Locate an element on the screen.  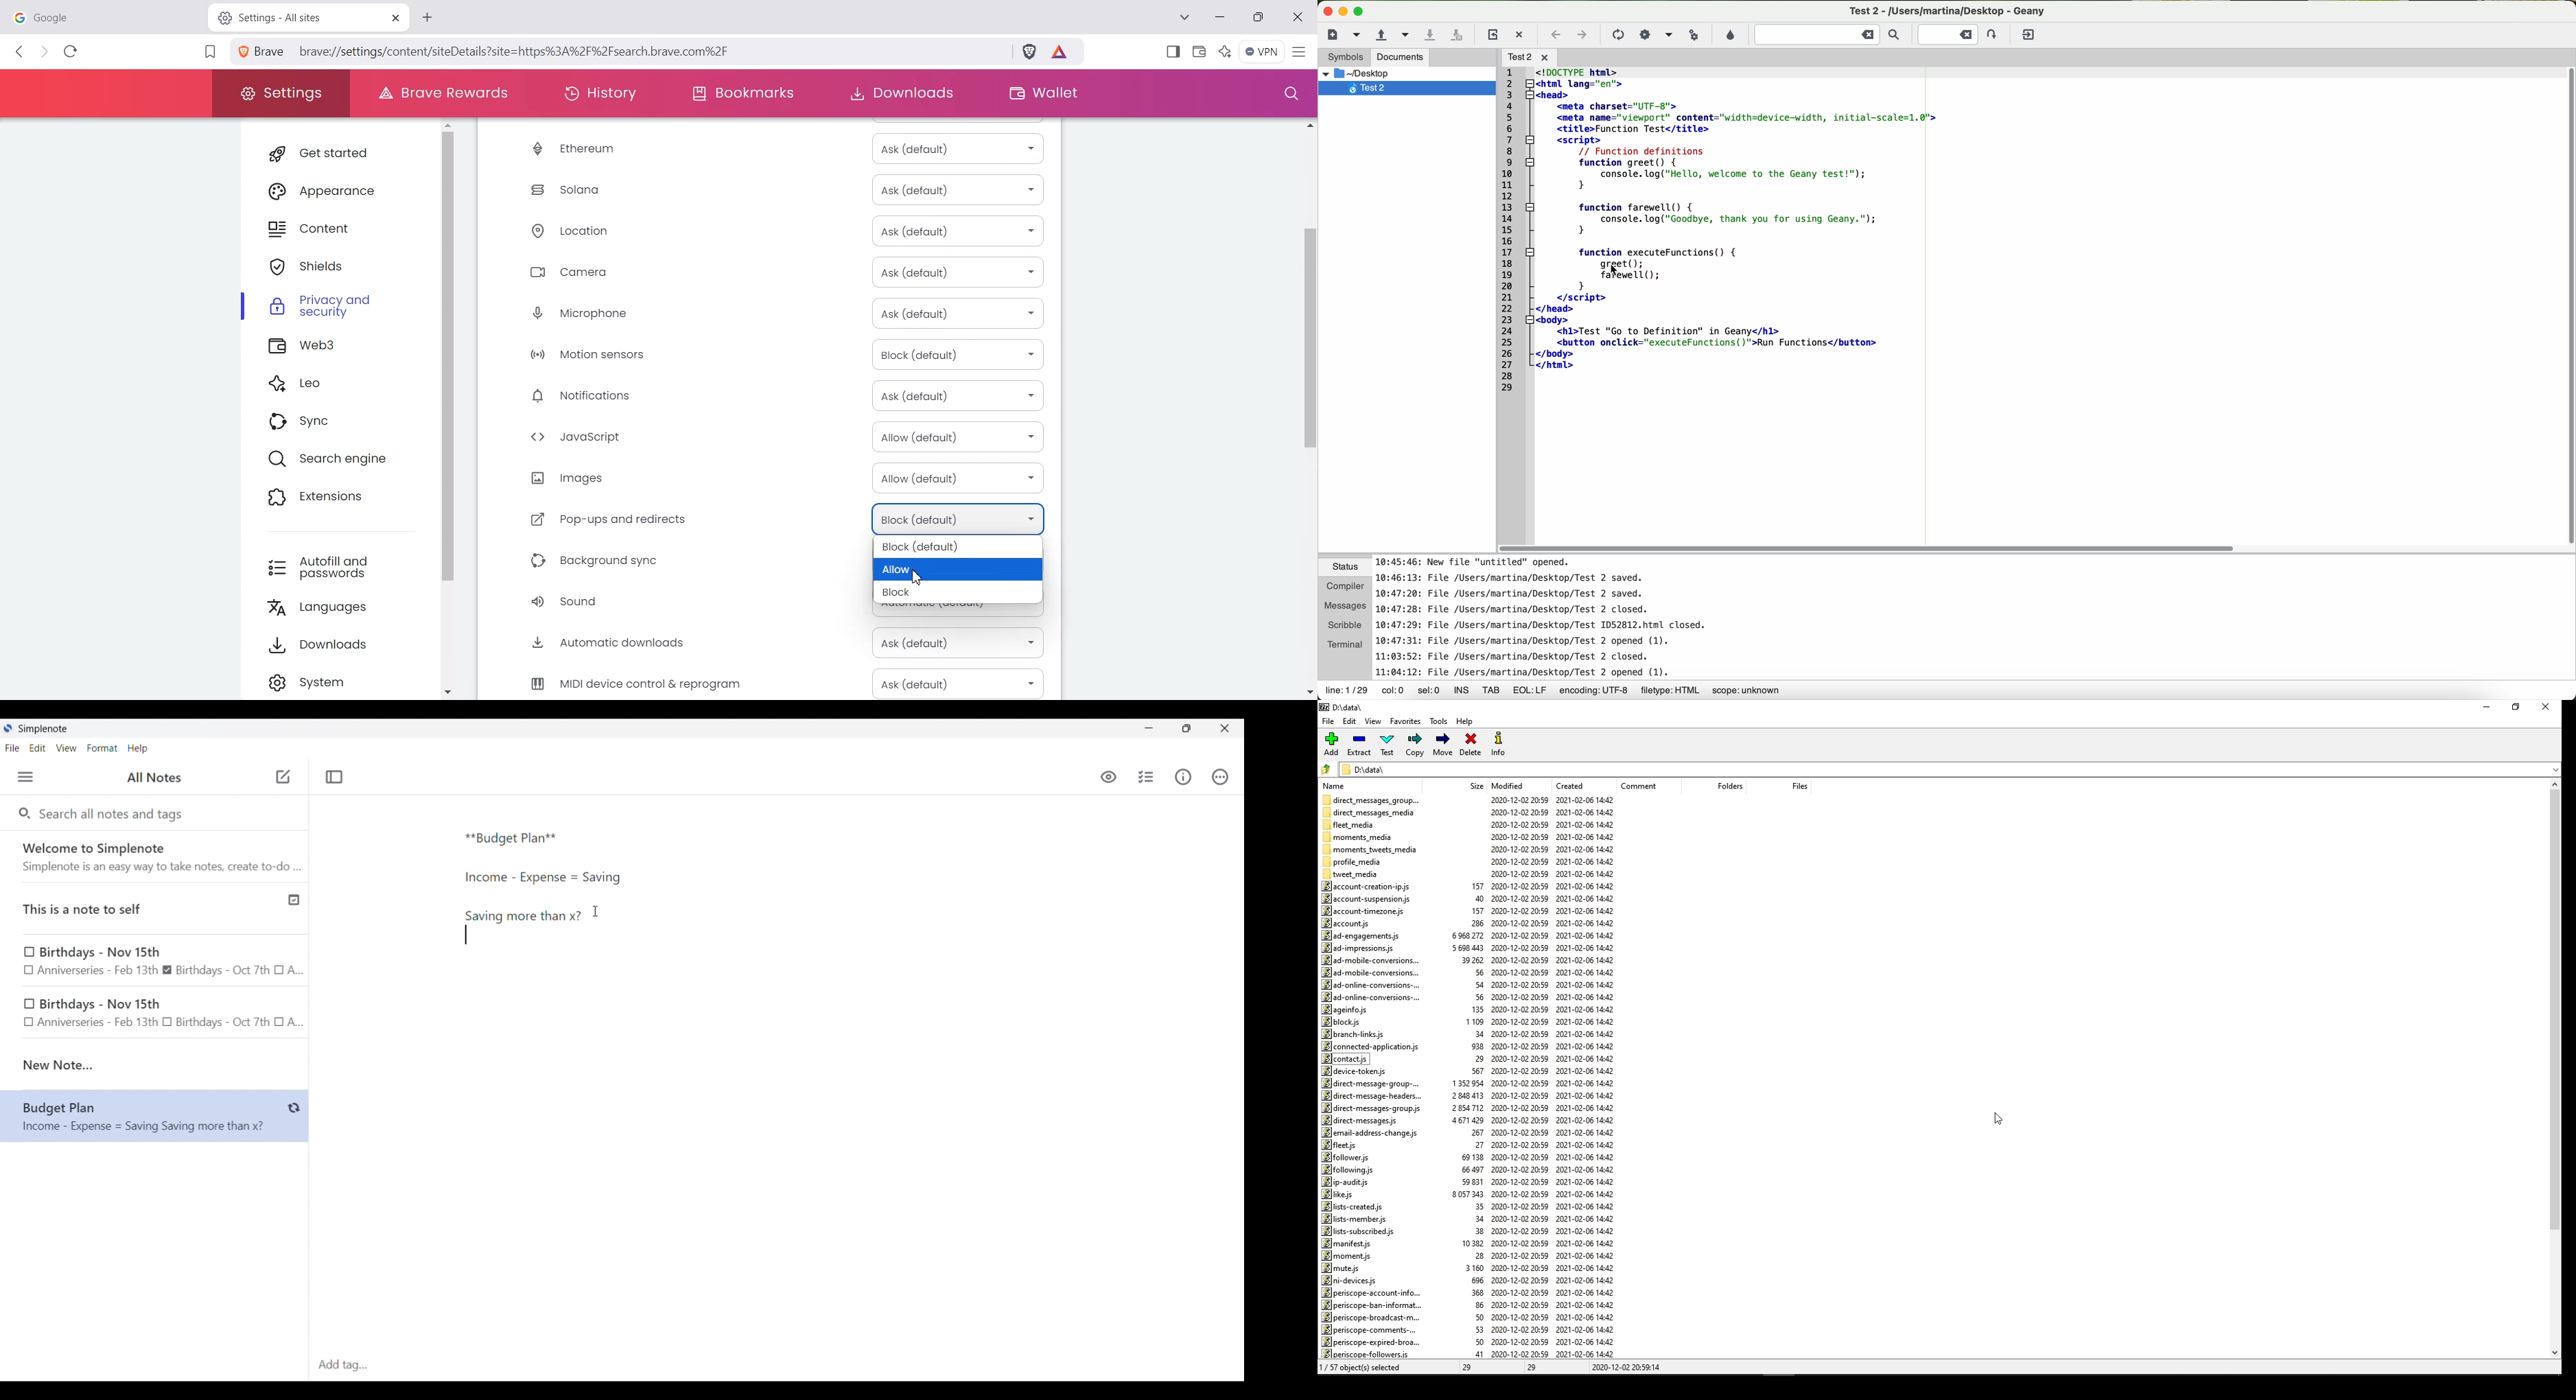
size is located at coordinates (1472, 786).